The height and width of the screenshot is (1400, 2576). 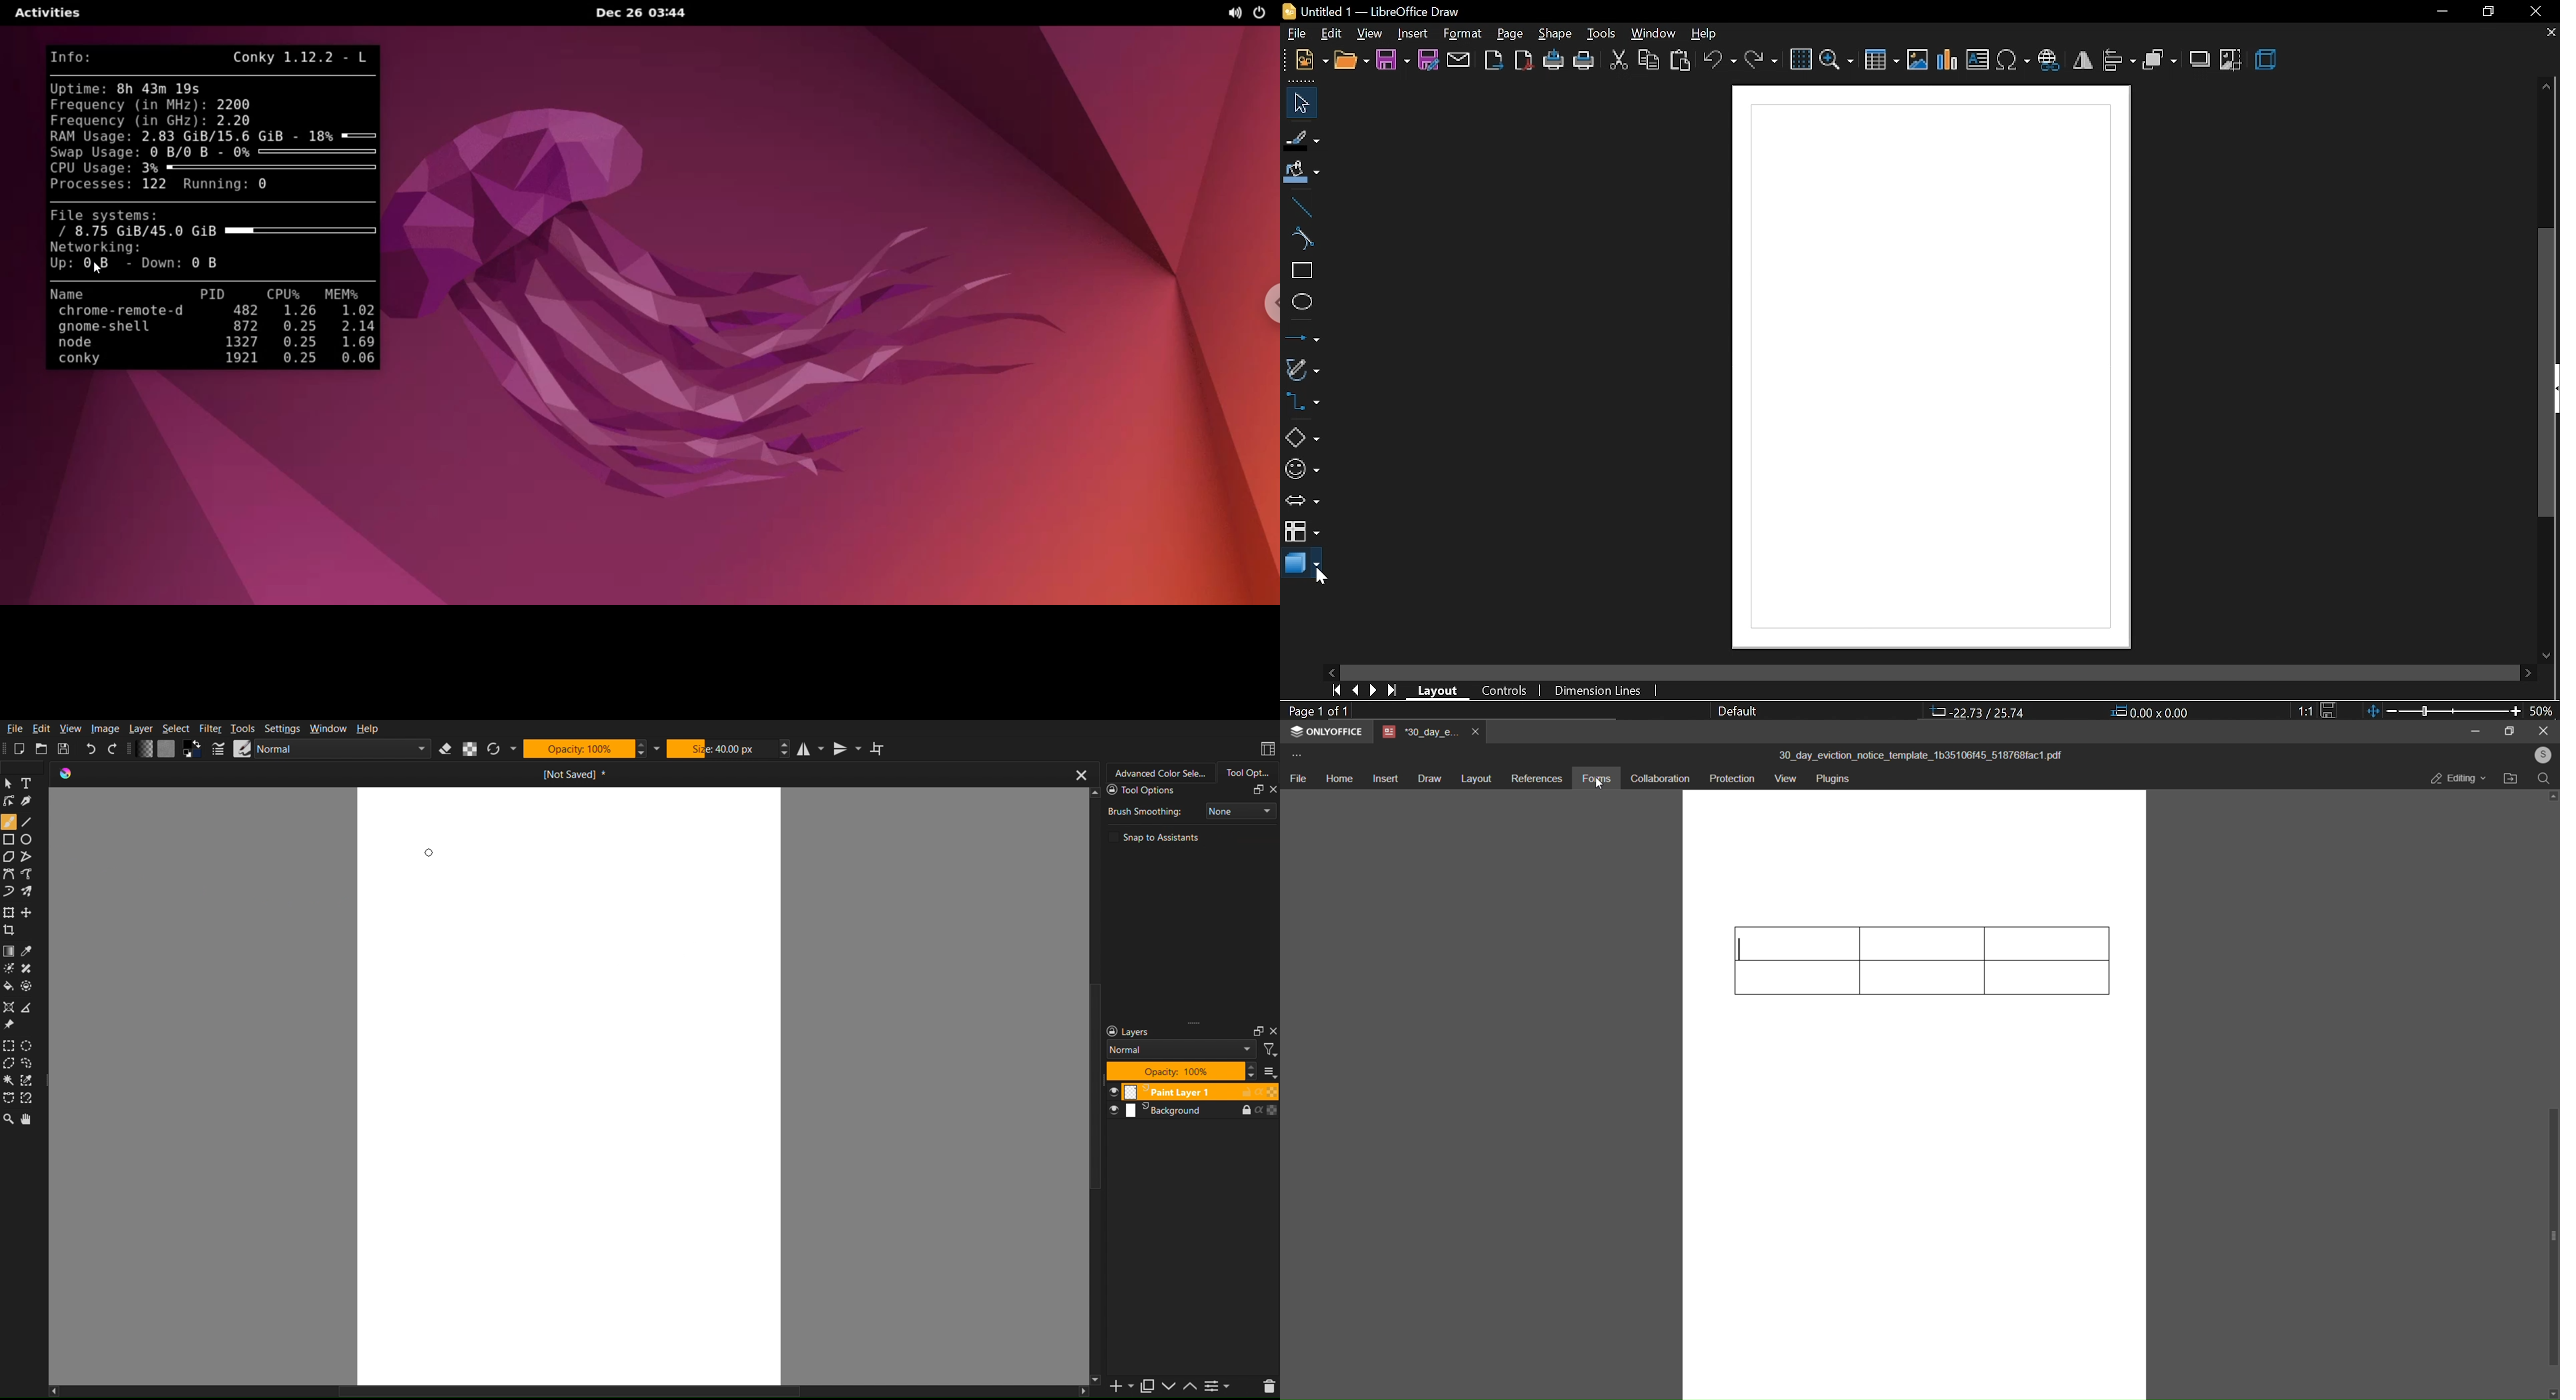 What do you see at coordinates (2014, 59) in the screenshot?
I see `insert symbol` at bounding box center [2014, 59].